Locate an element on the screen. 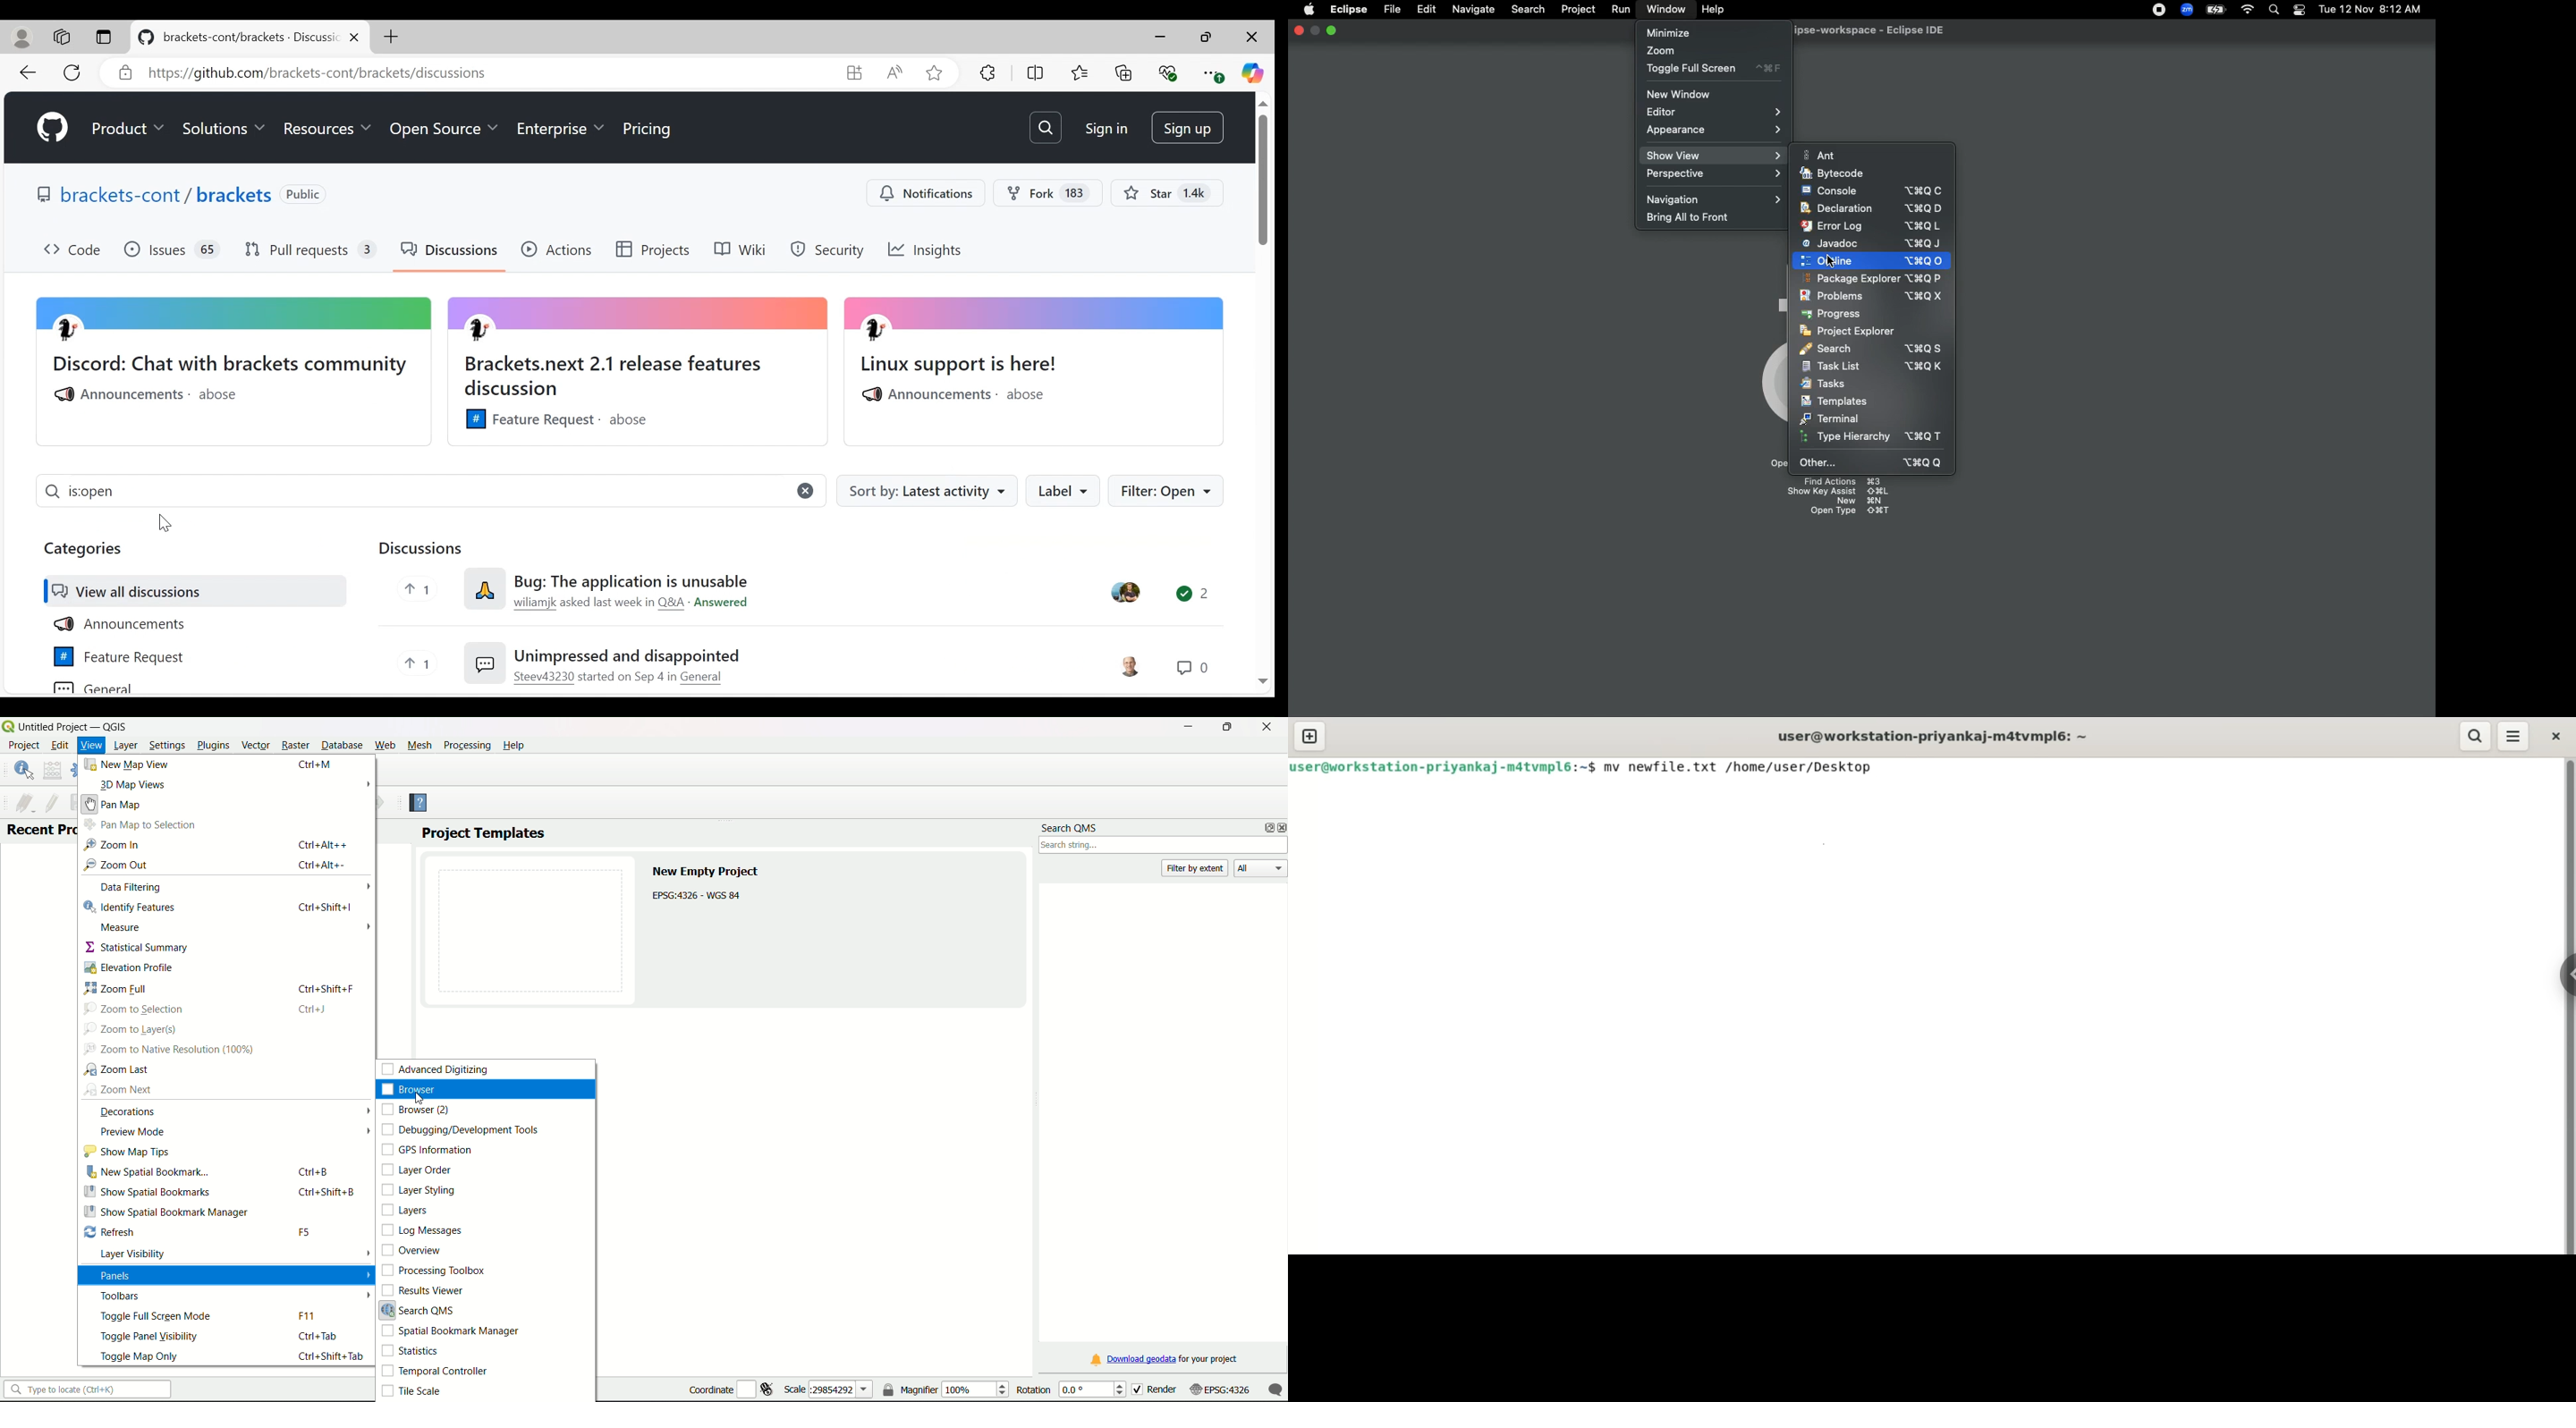 The width and height of the screenshot is (2576, 1428). Read aloud this page is located at coordinates (894, 72).